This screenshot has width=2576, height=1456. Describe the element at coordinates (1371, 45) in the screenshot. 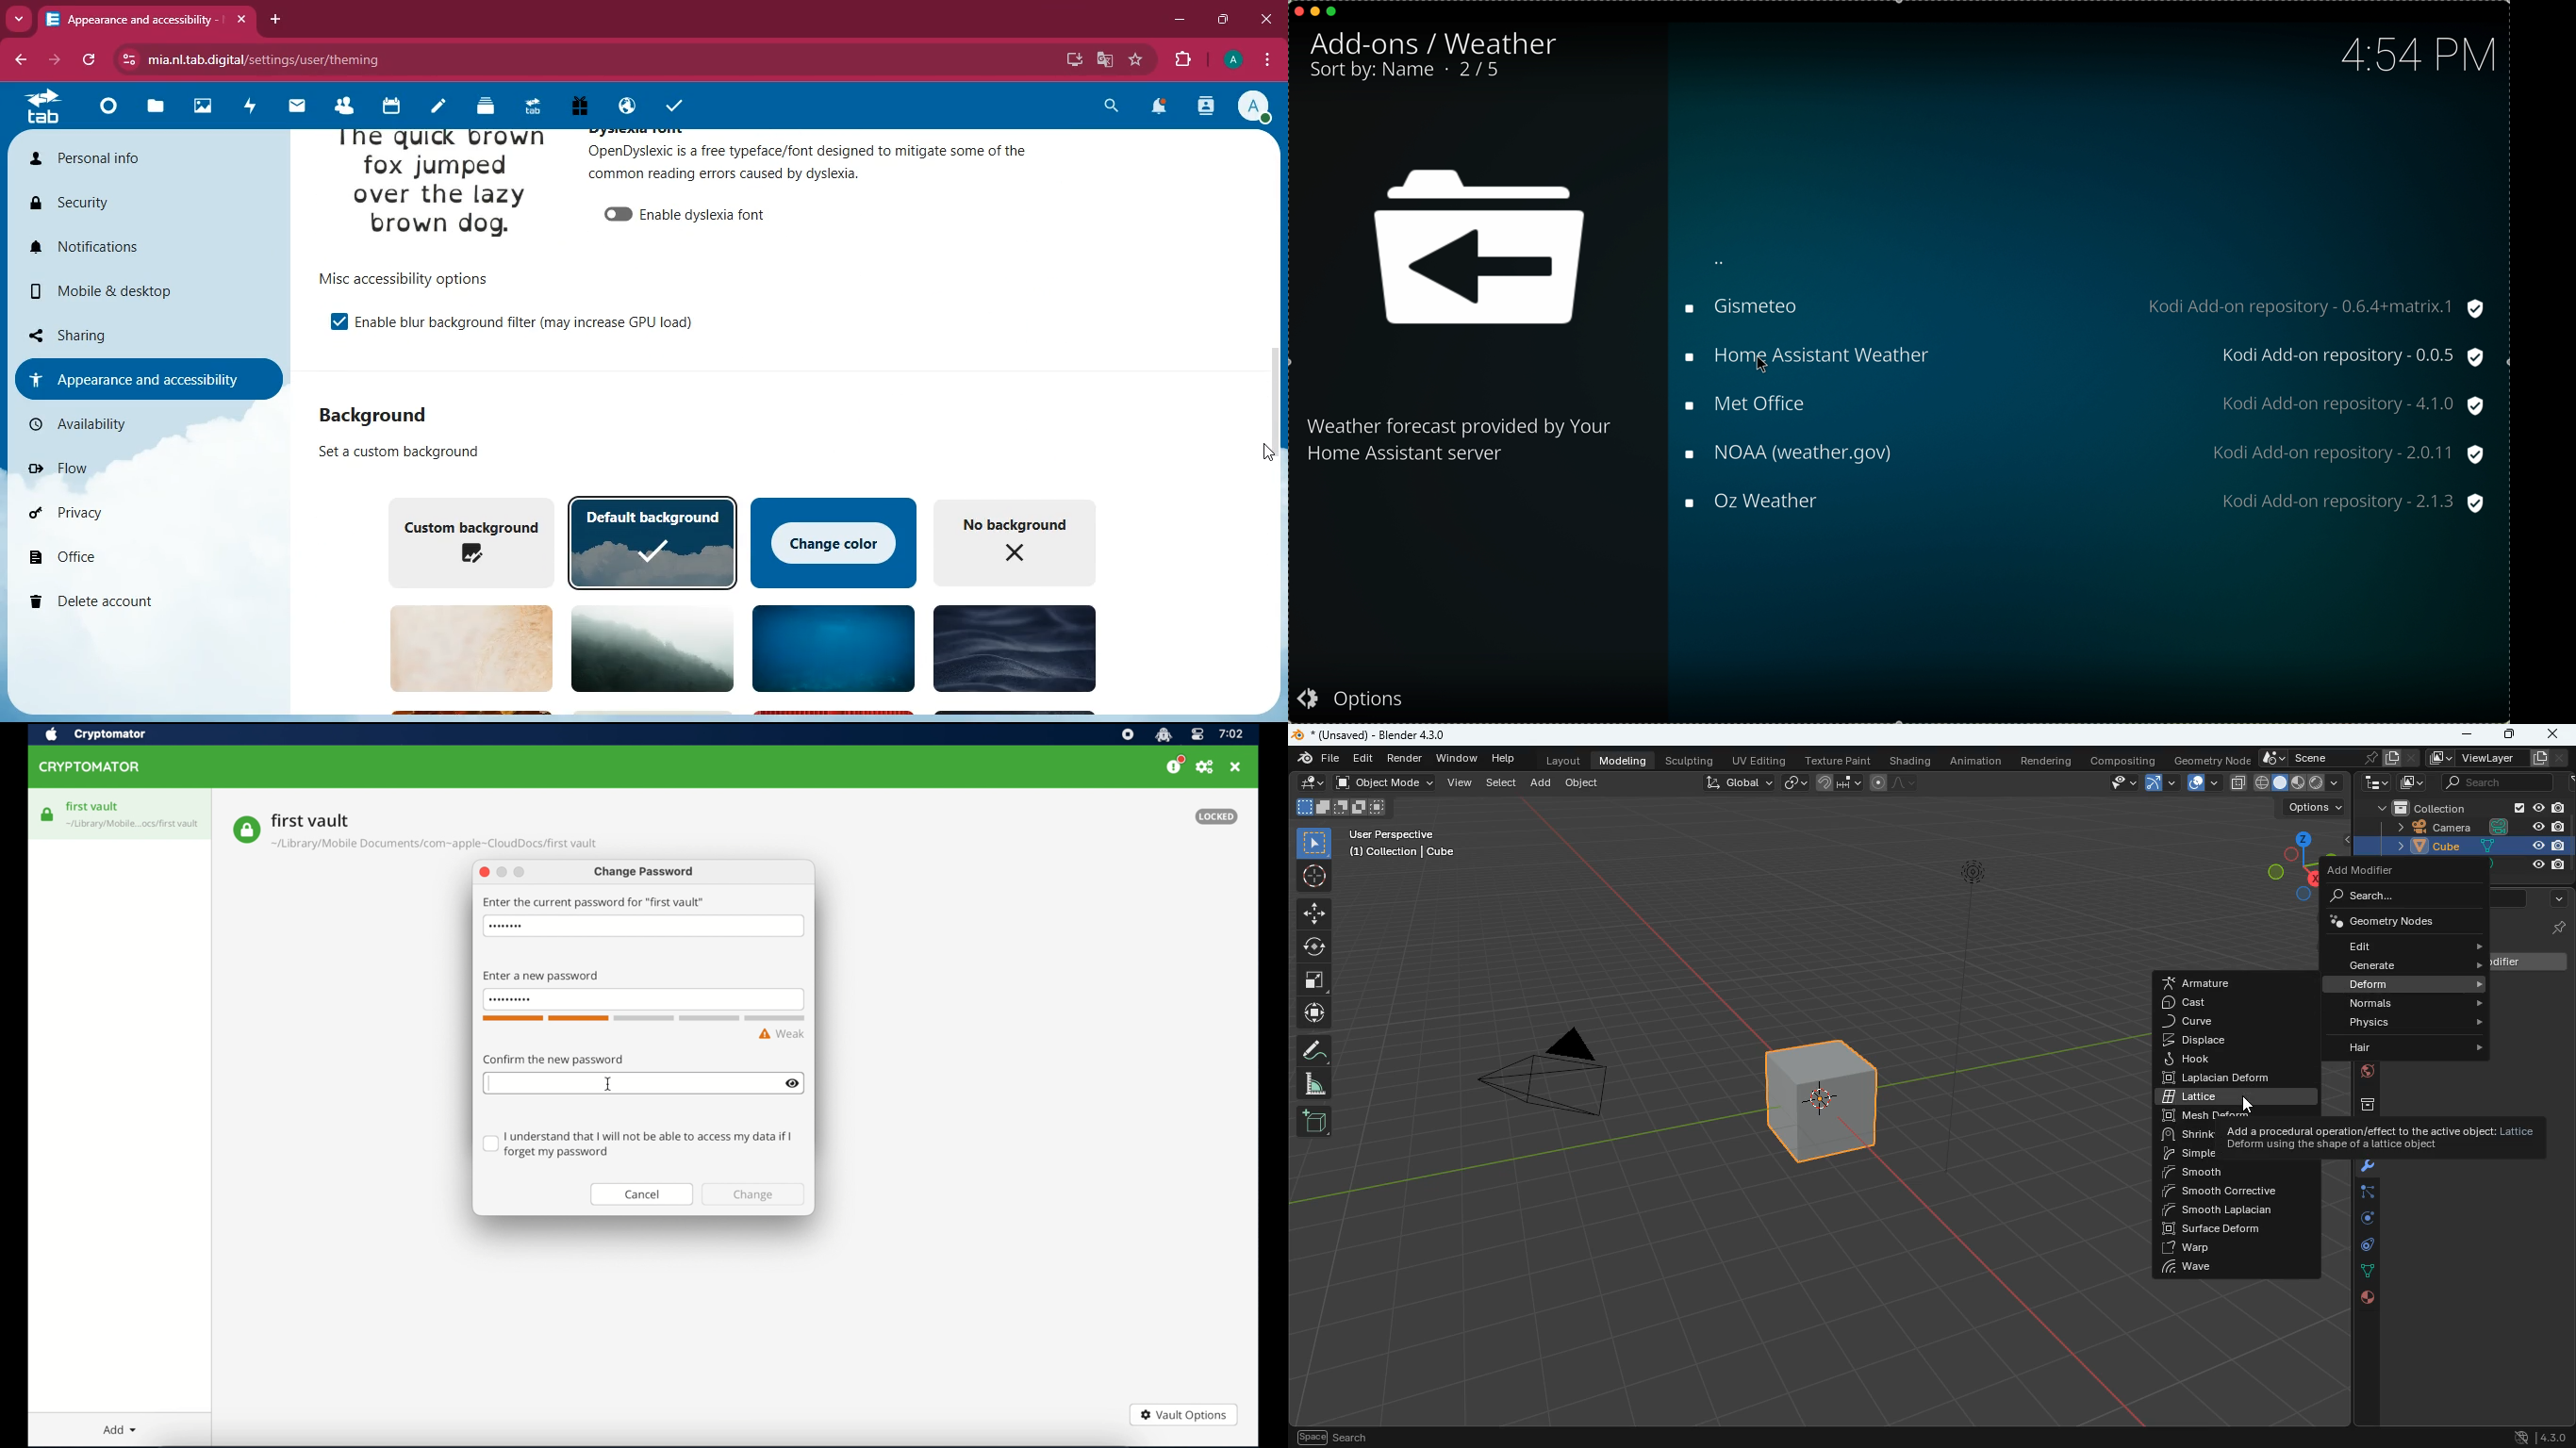

I see `add-ons` at that location.